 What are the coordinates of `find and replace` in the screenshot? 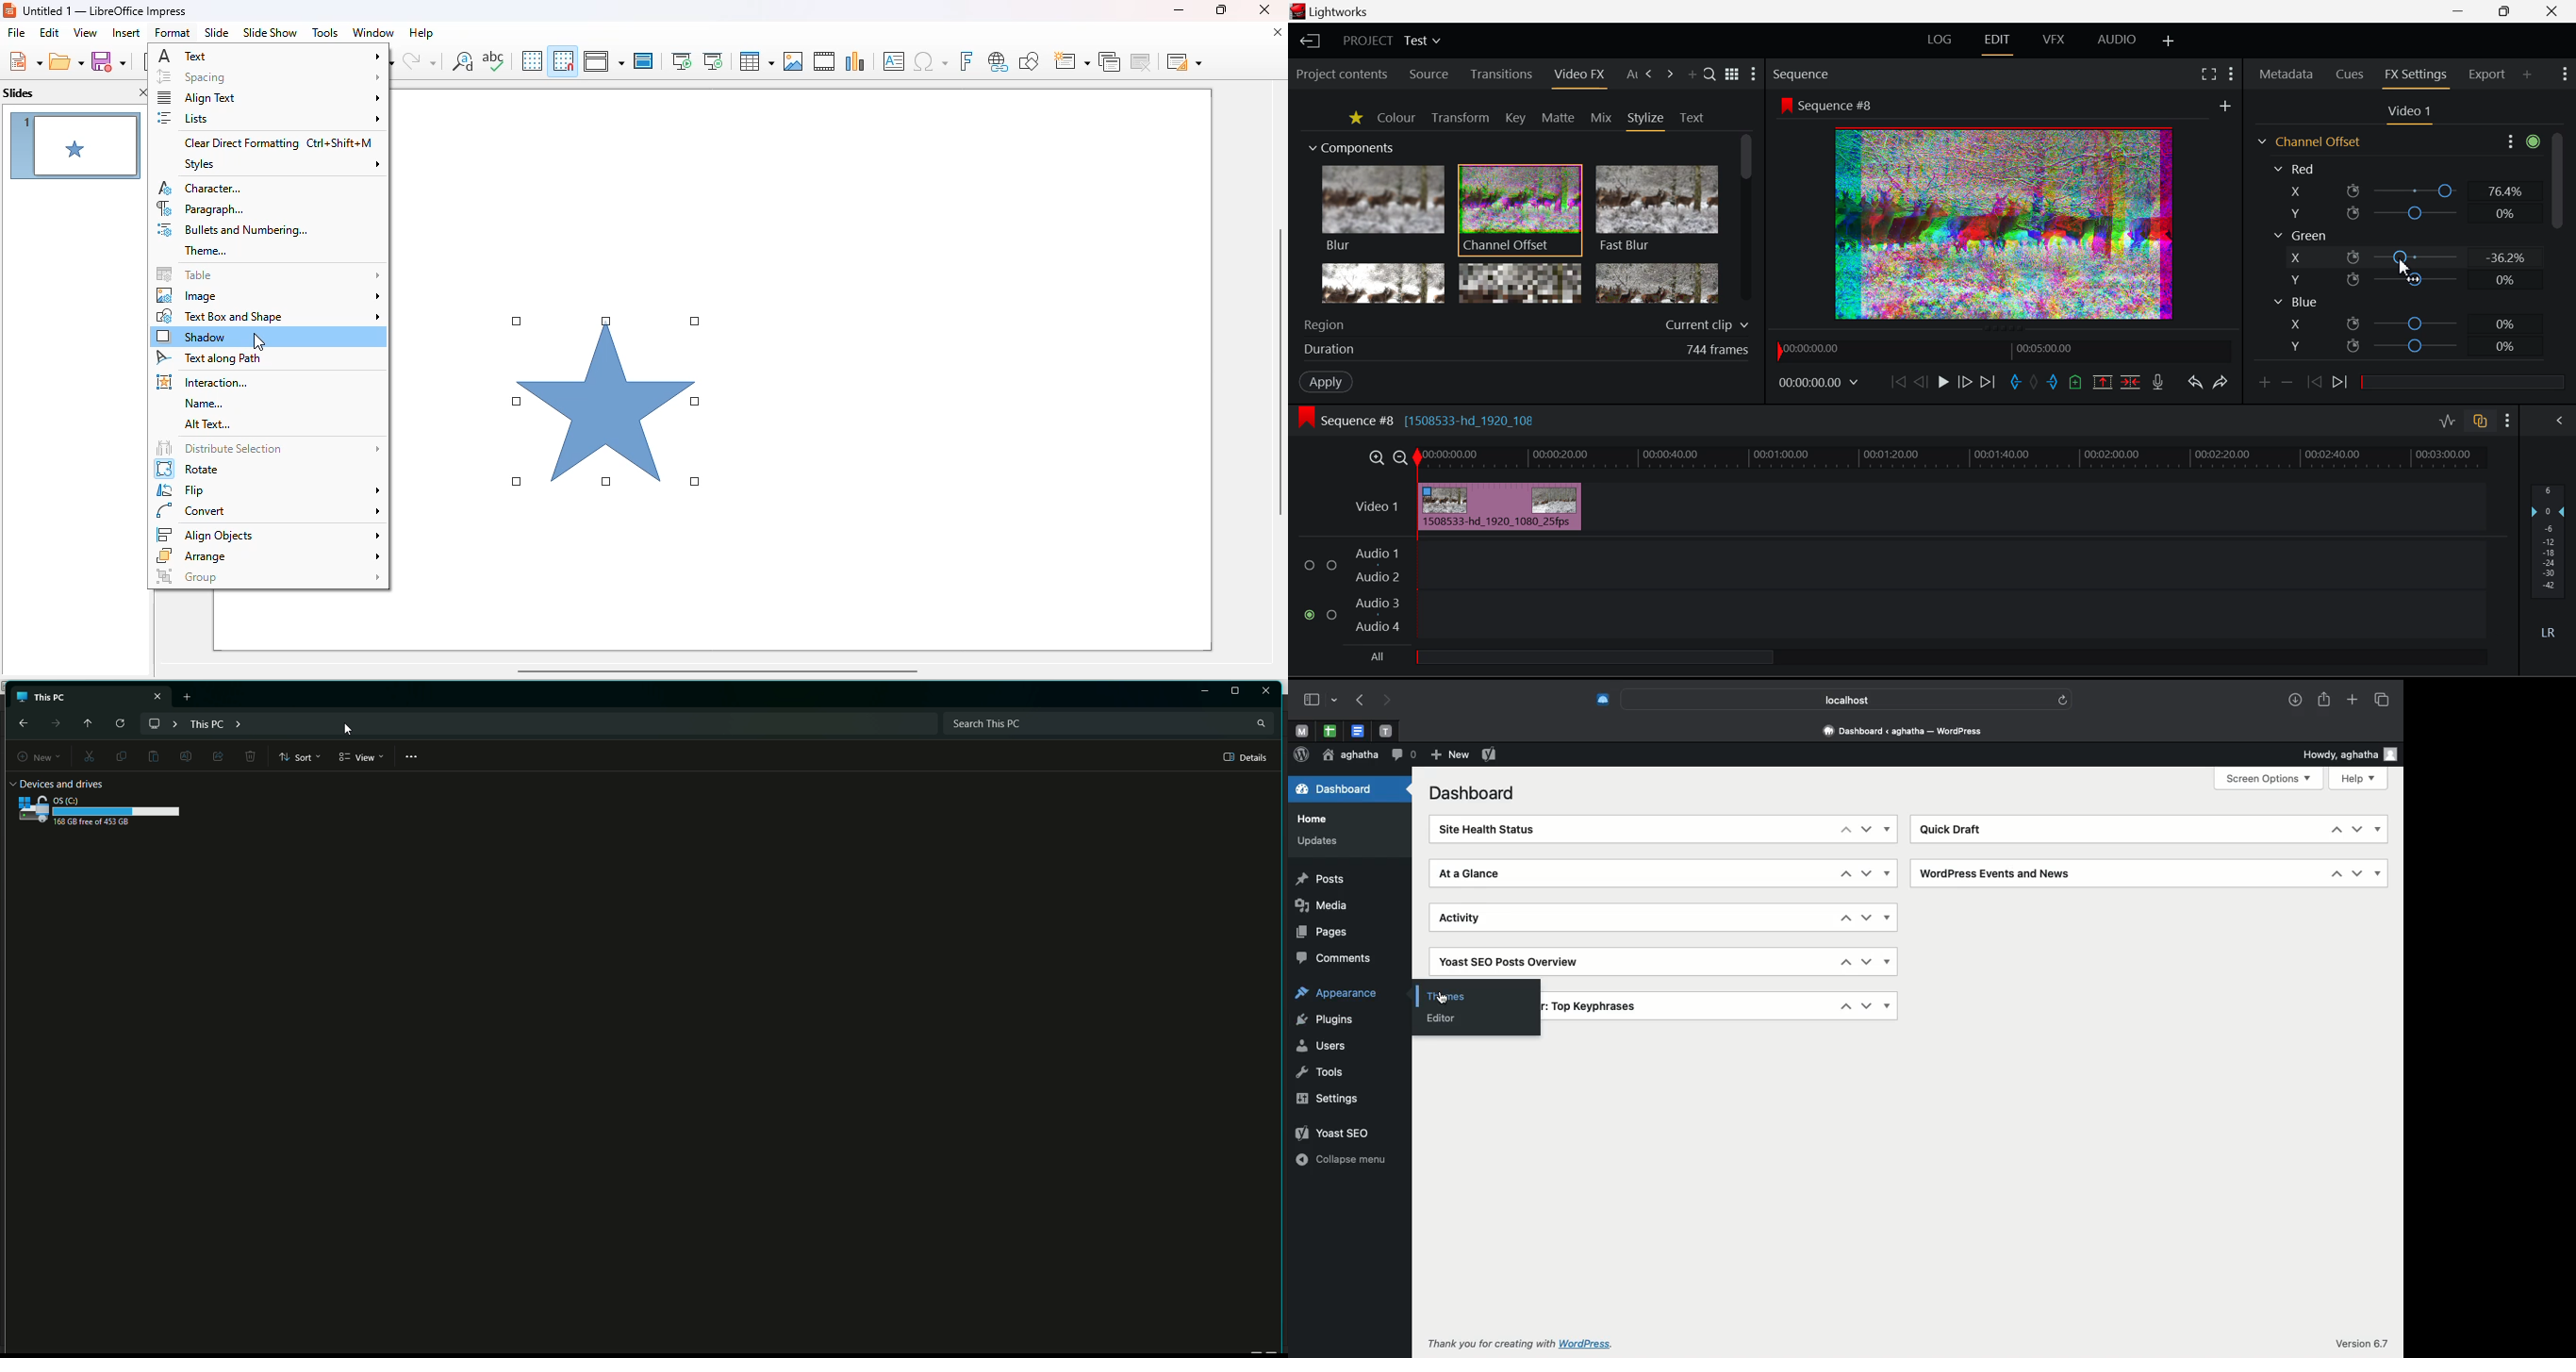 It's located at (463, 60).